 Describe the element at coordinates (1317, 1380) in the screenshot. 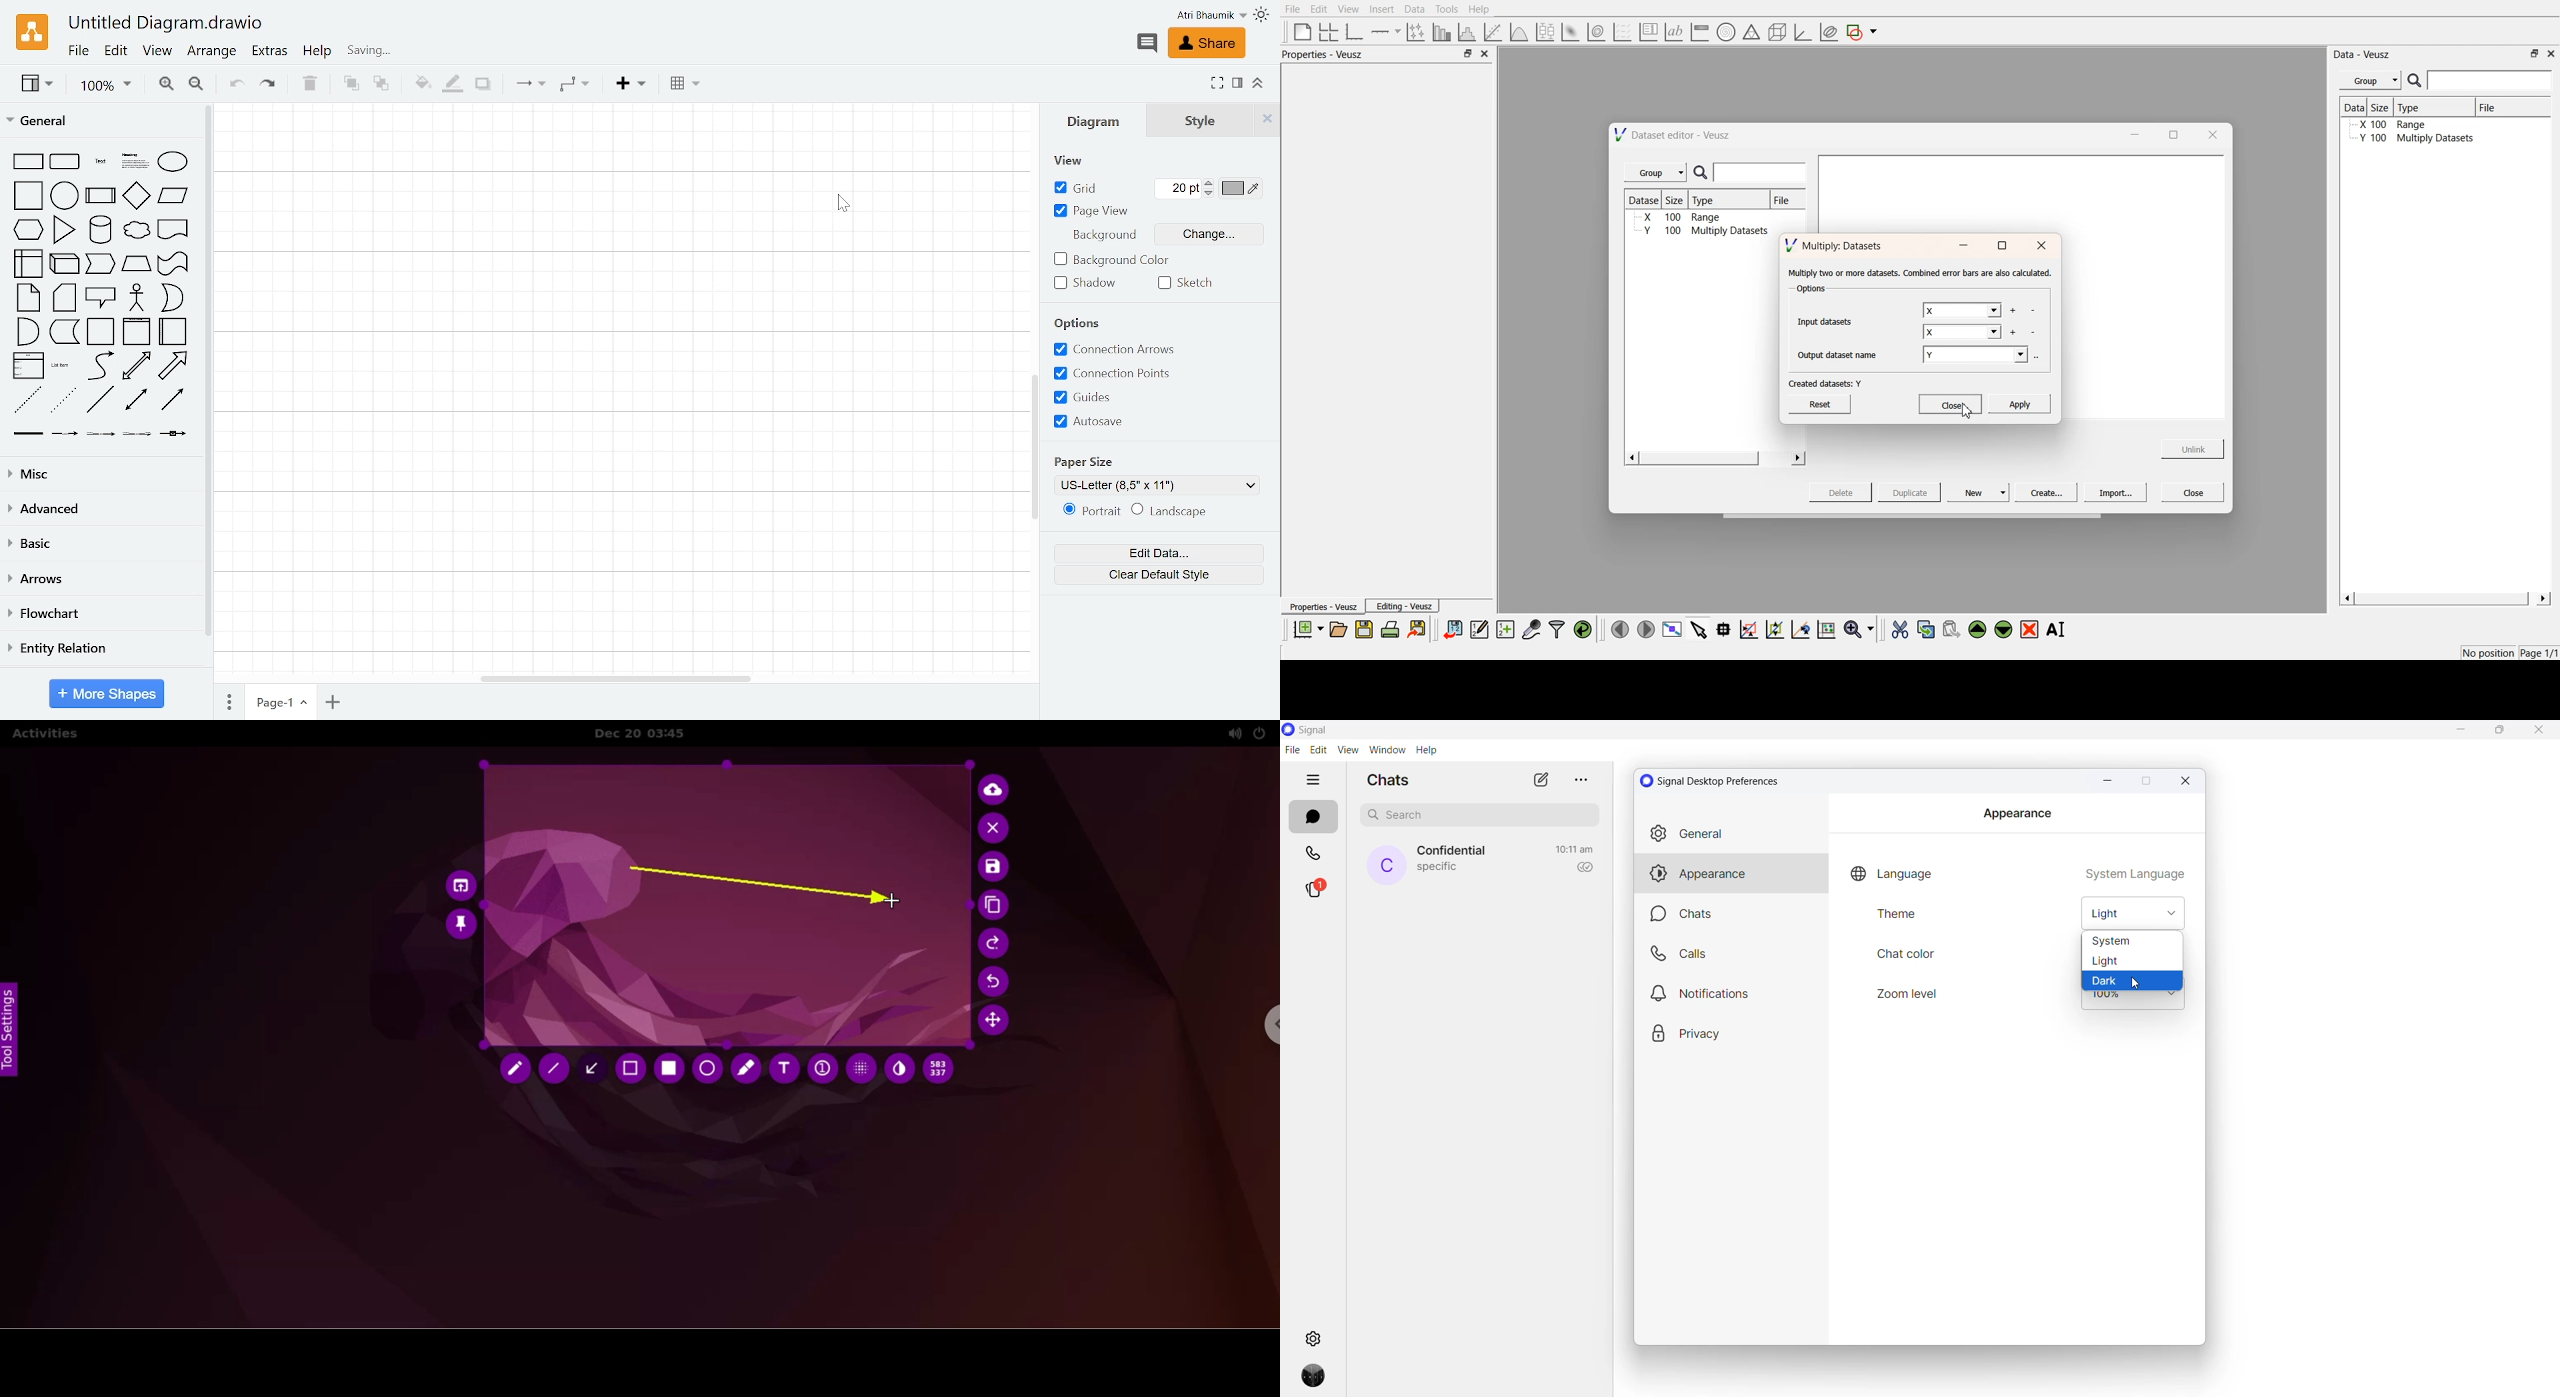

I see `profile picture` at that location.